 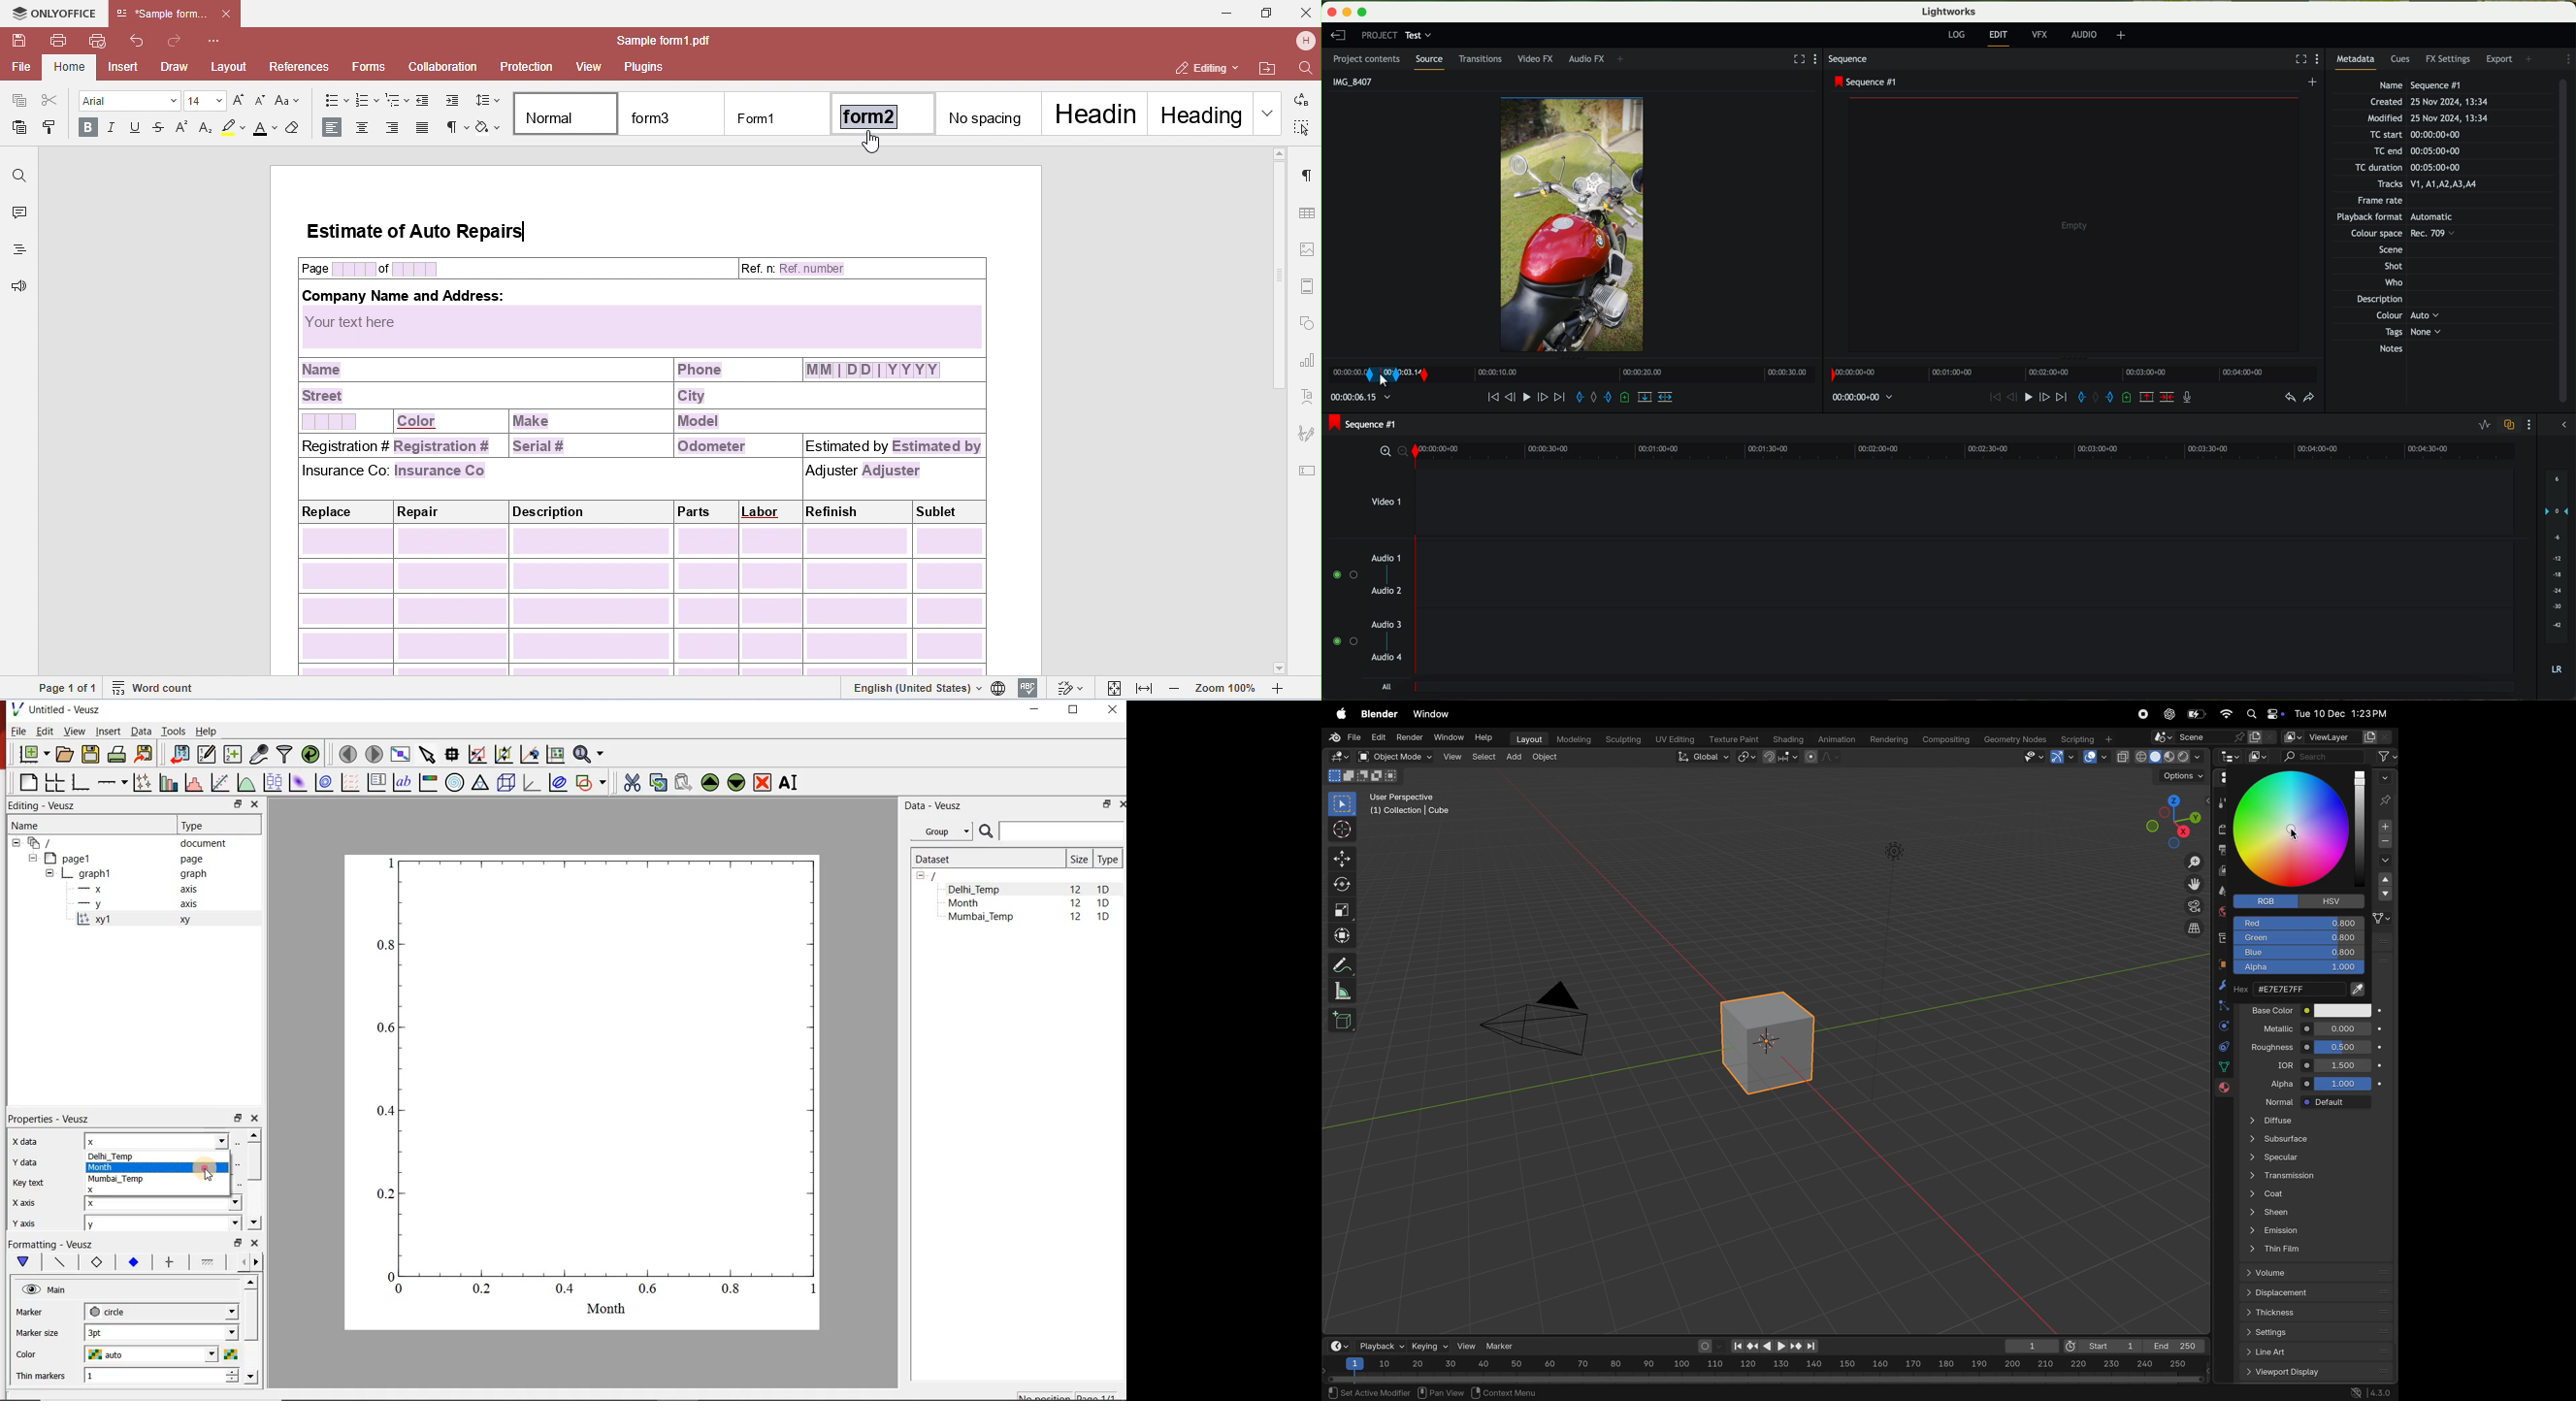 I want to click on plot box plots, so click(x=272, y=782).